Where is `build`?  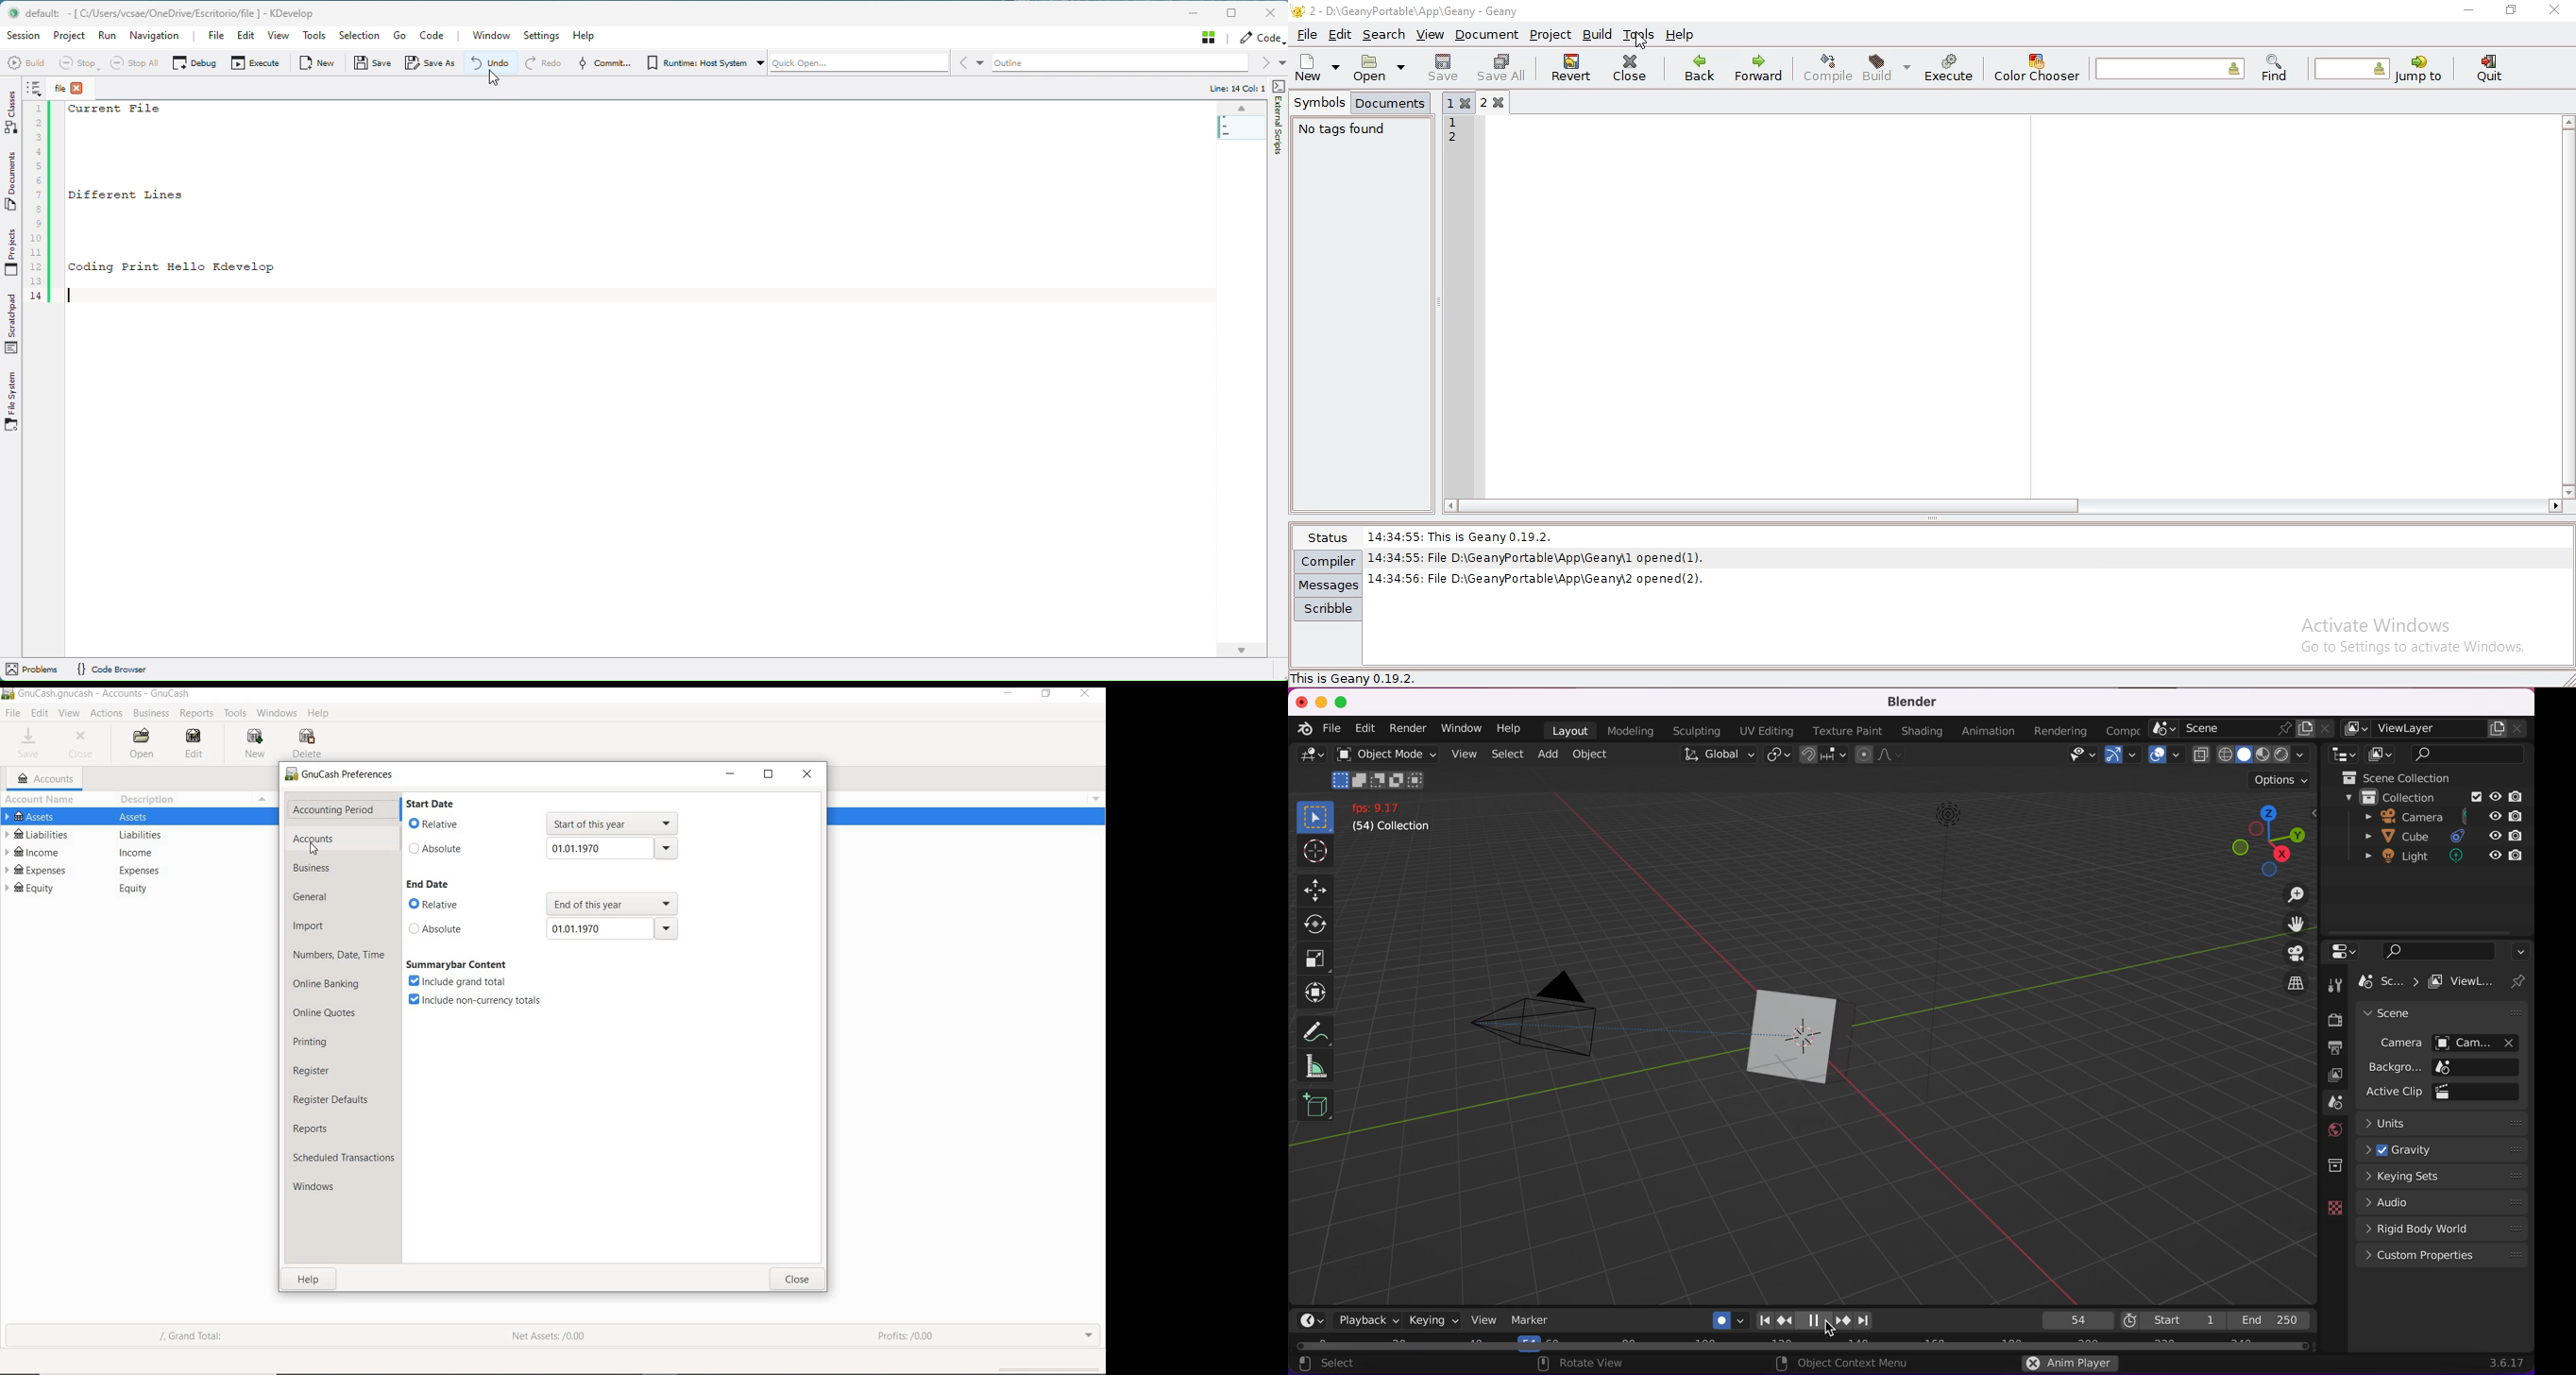
build is located at coordinates (1884, 67).